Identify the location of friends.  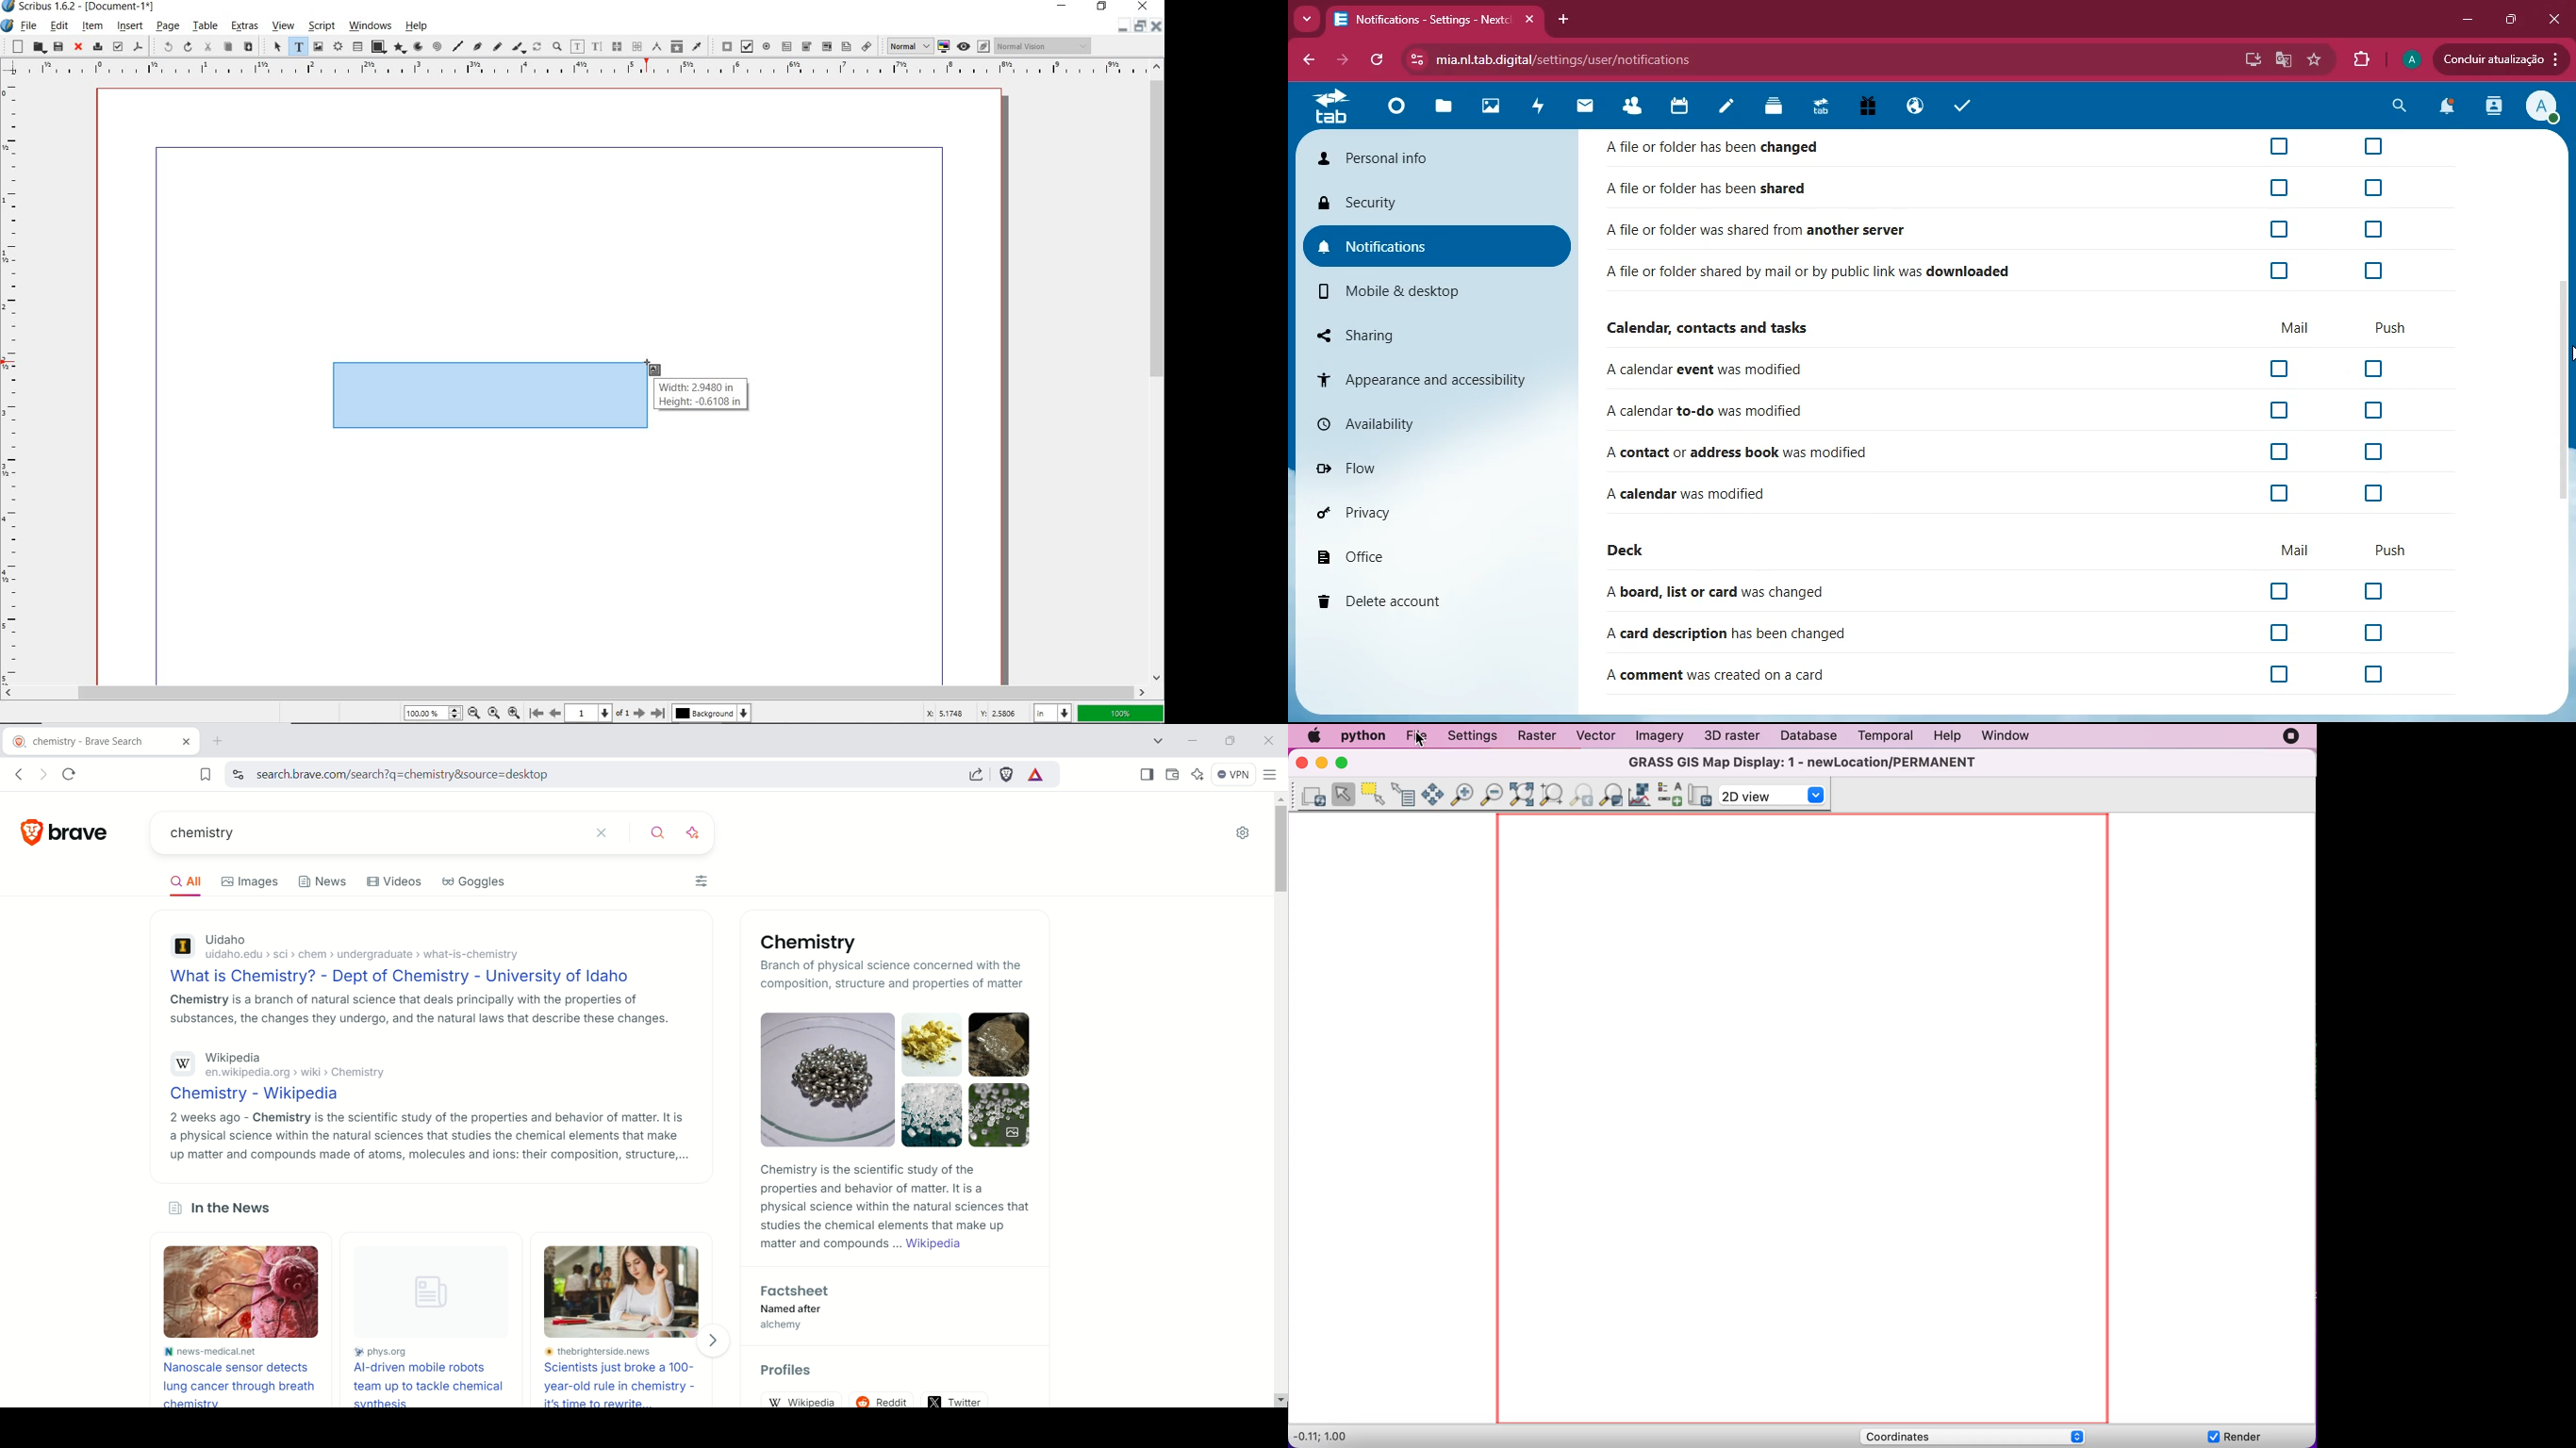
(1638, 107).